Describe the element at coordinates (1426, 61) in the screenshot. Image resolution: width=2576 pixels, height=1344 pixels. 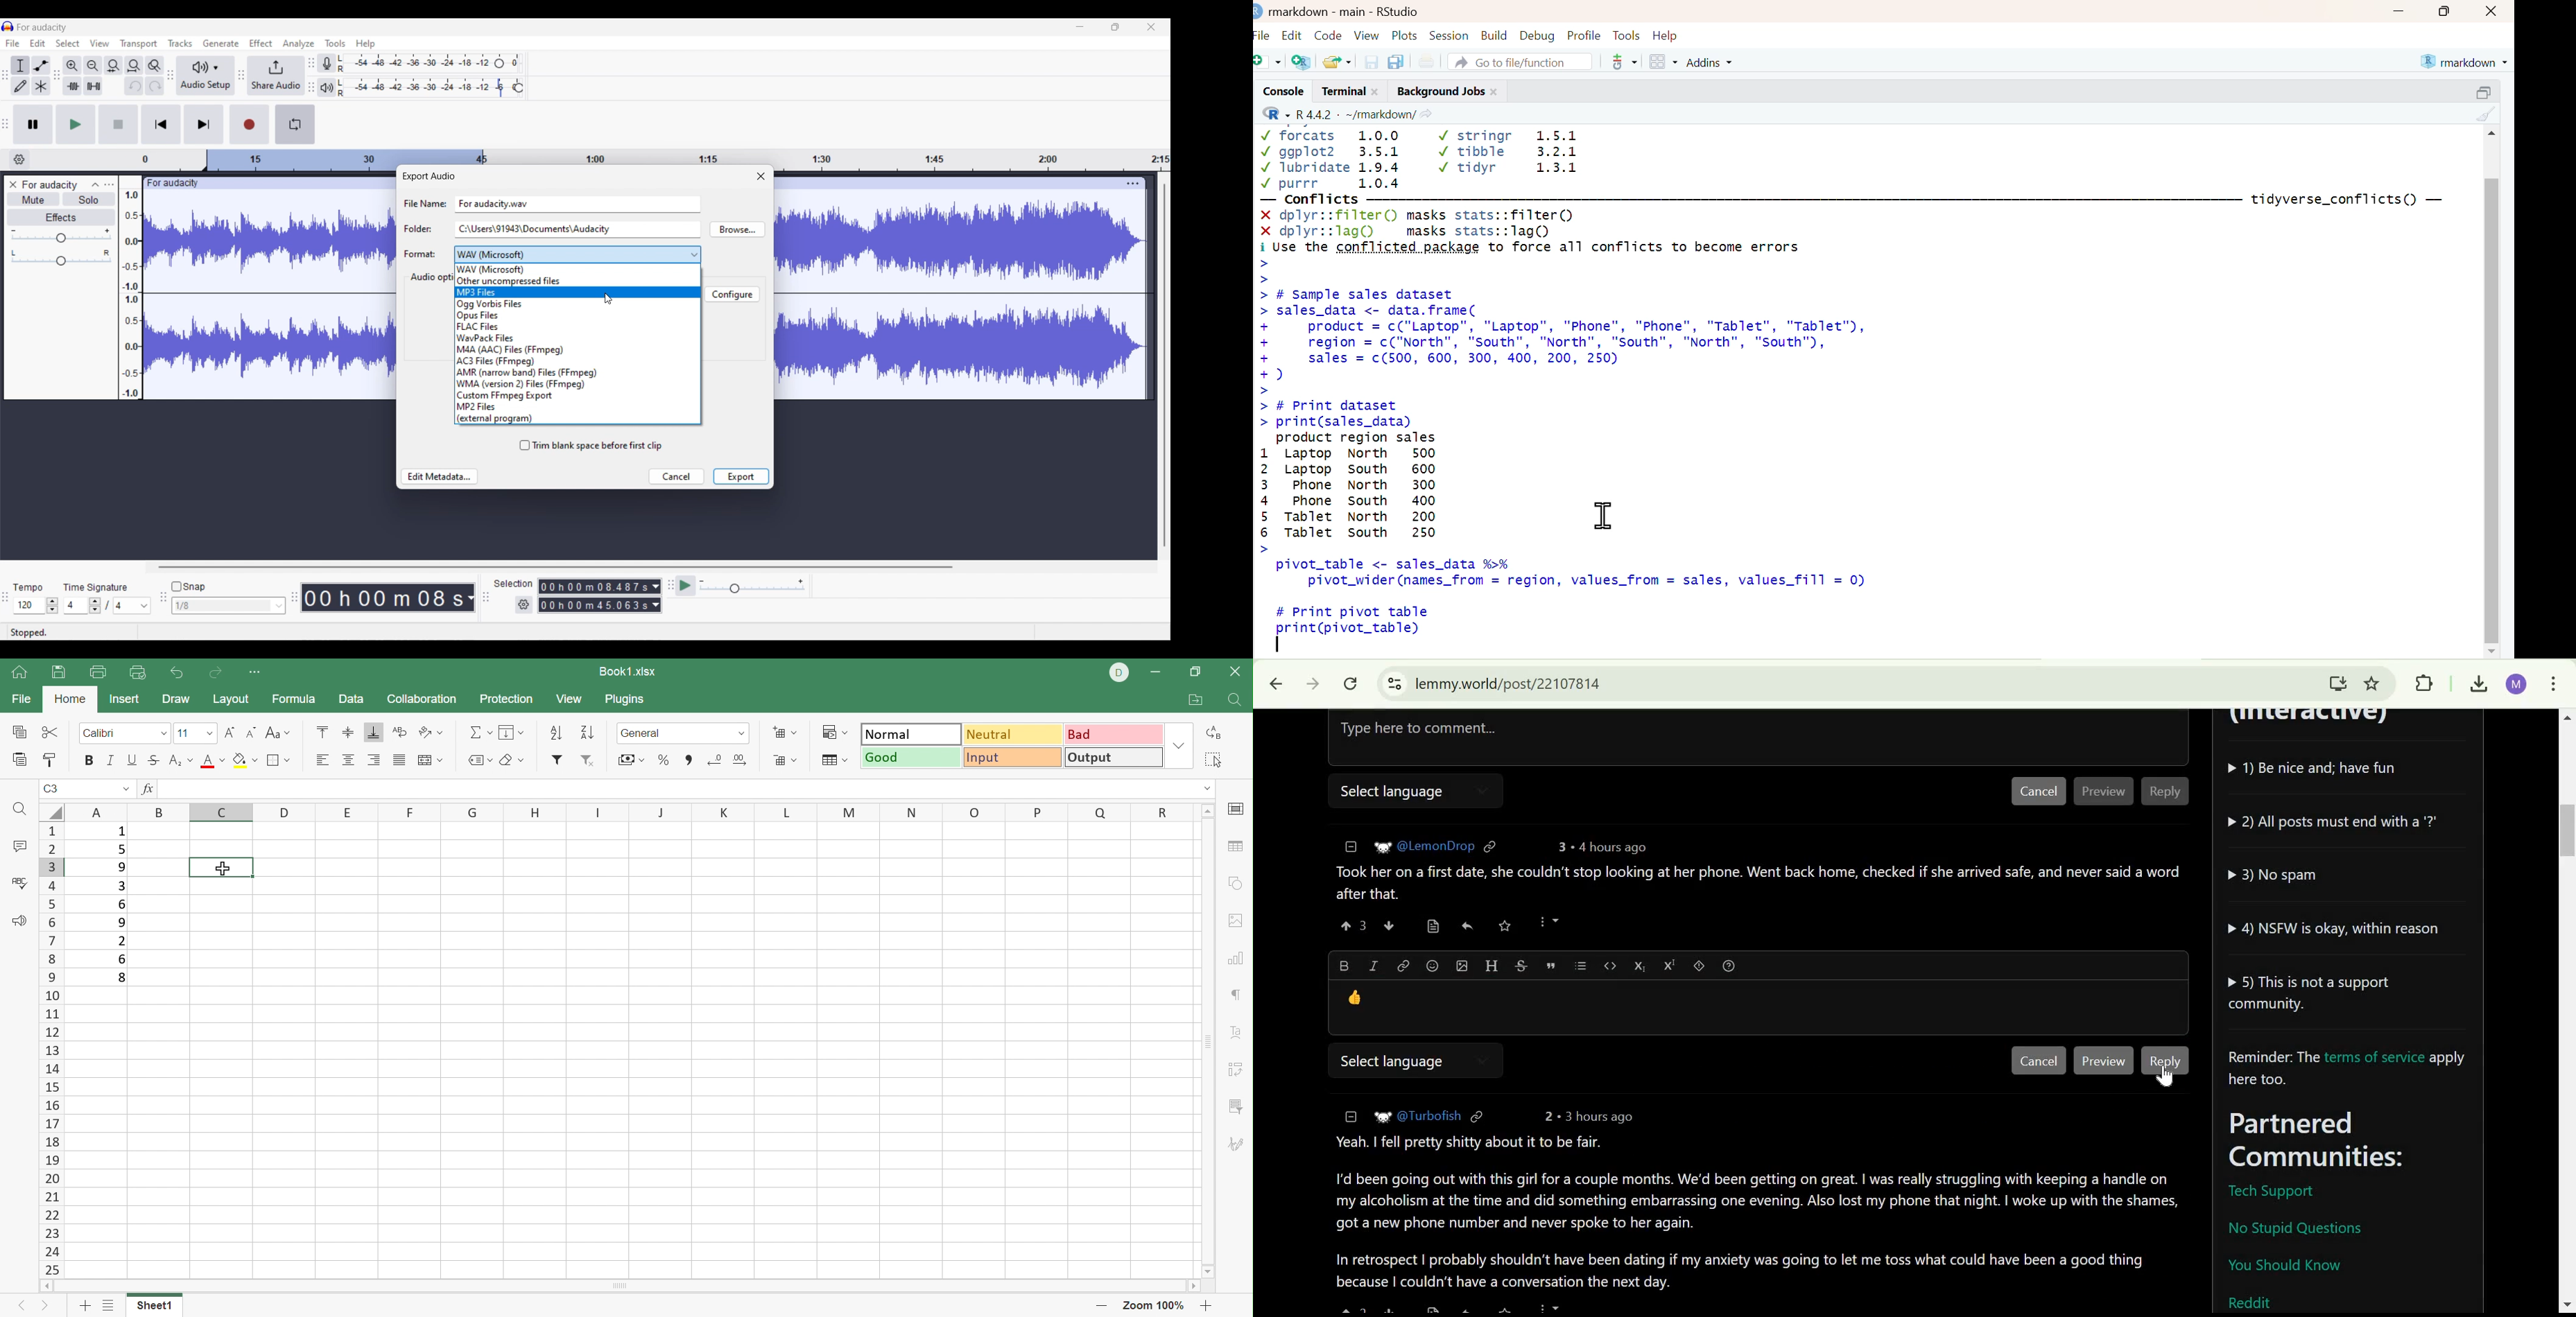
I see `Print current file` at that location.